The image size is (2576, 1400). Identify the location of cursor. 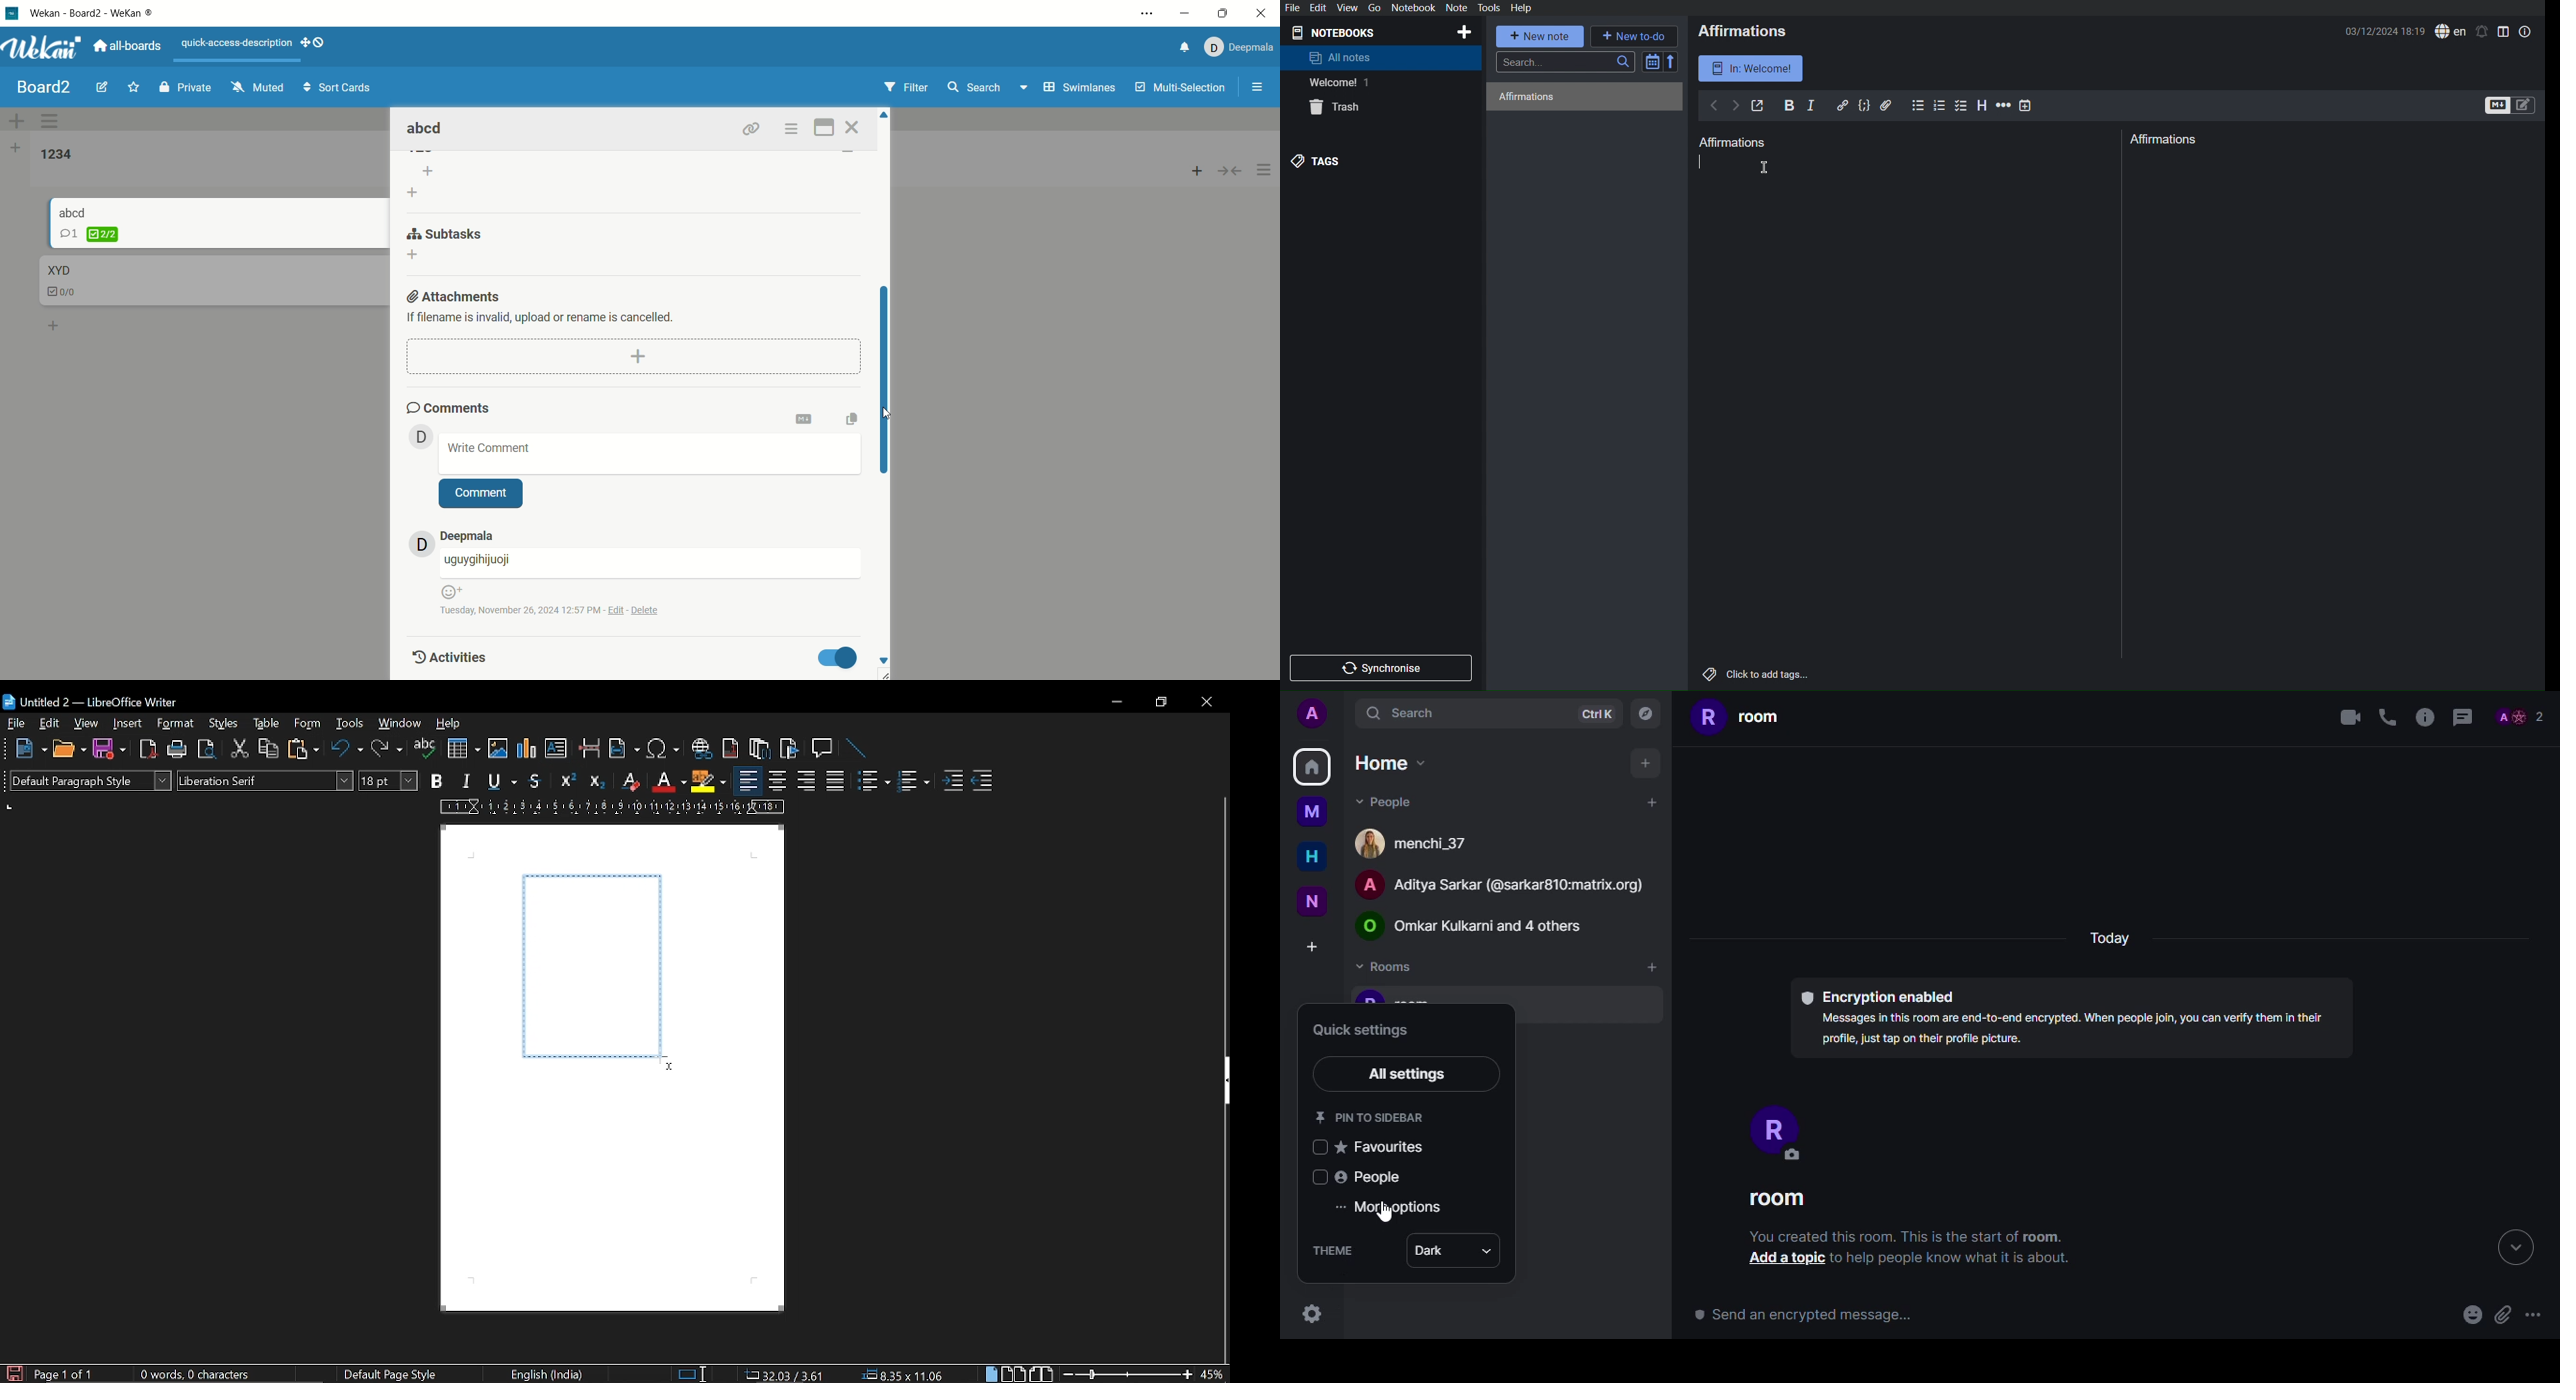
(1767, 167).